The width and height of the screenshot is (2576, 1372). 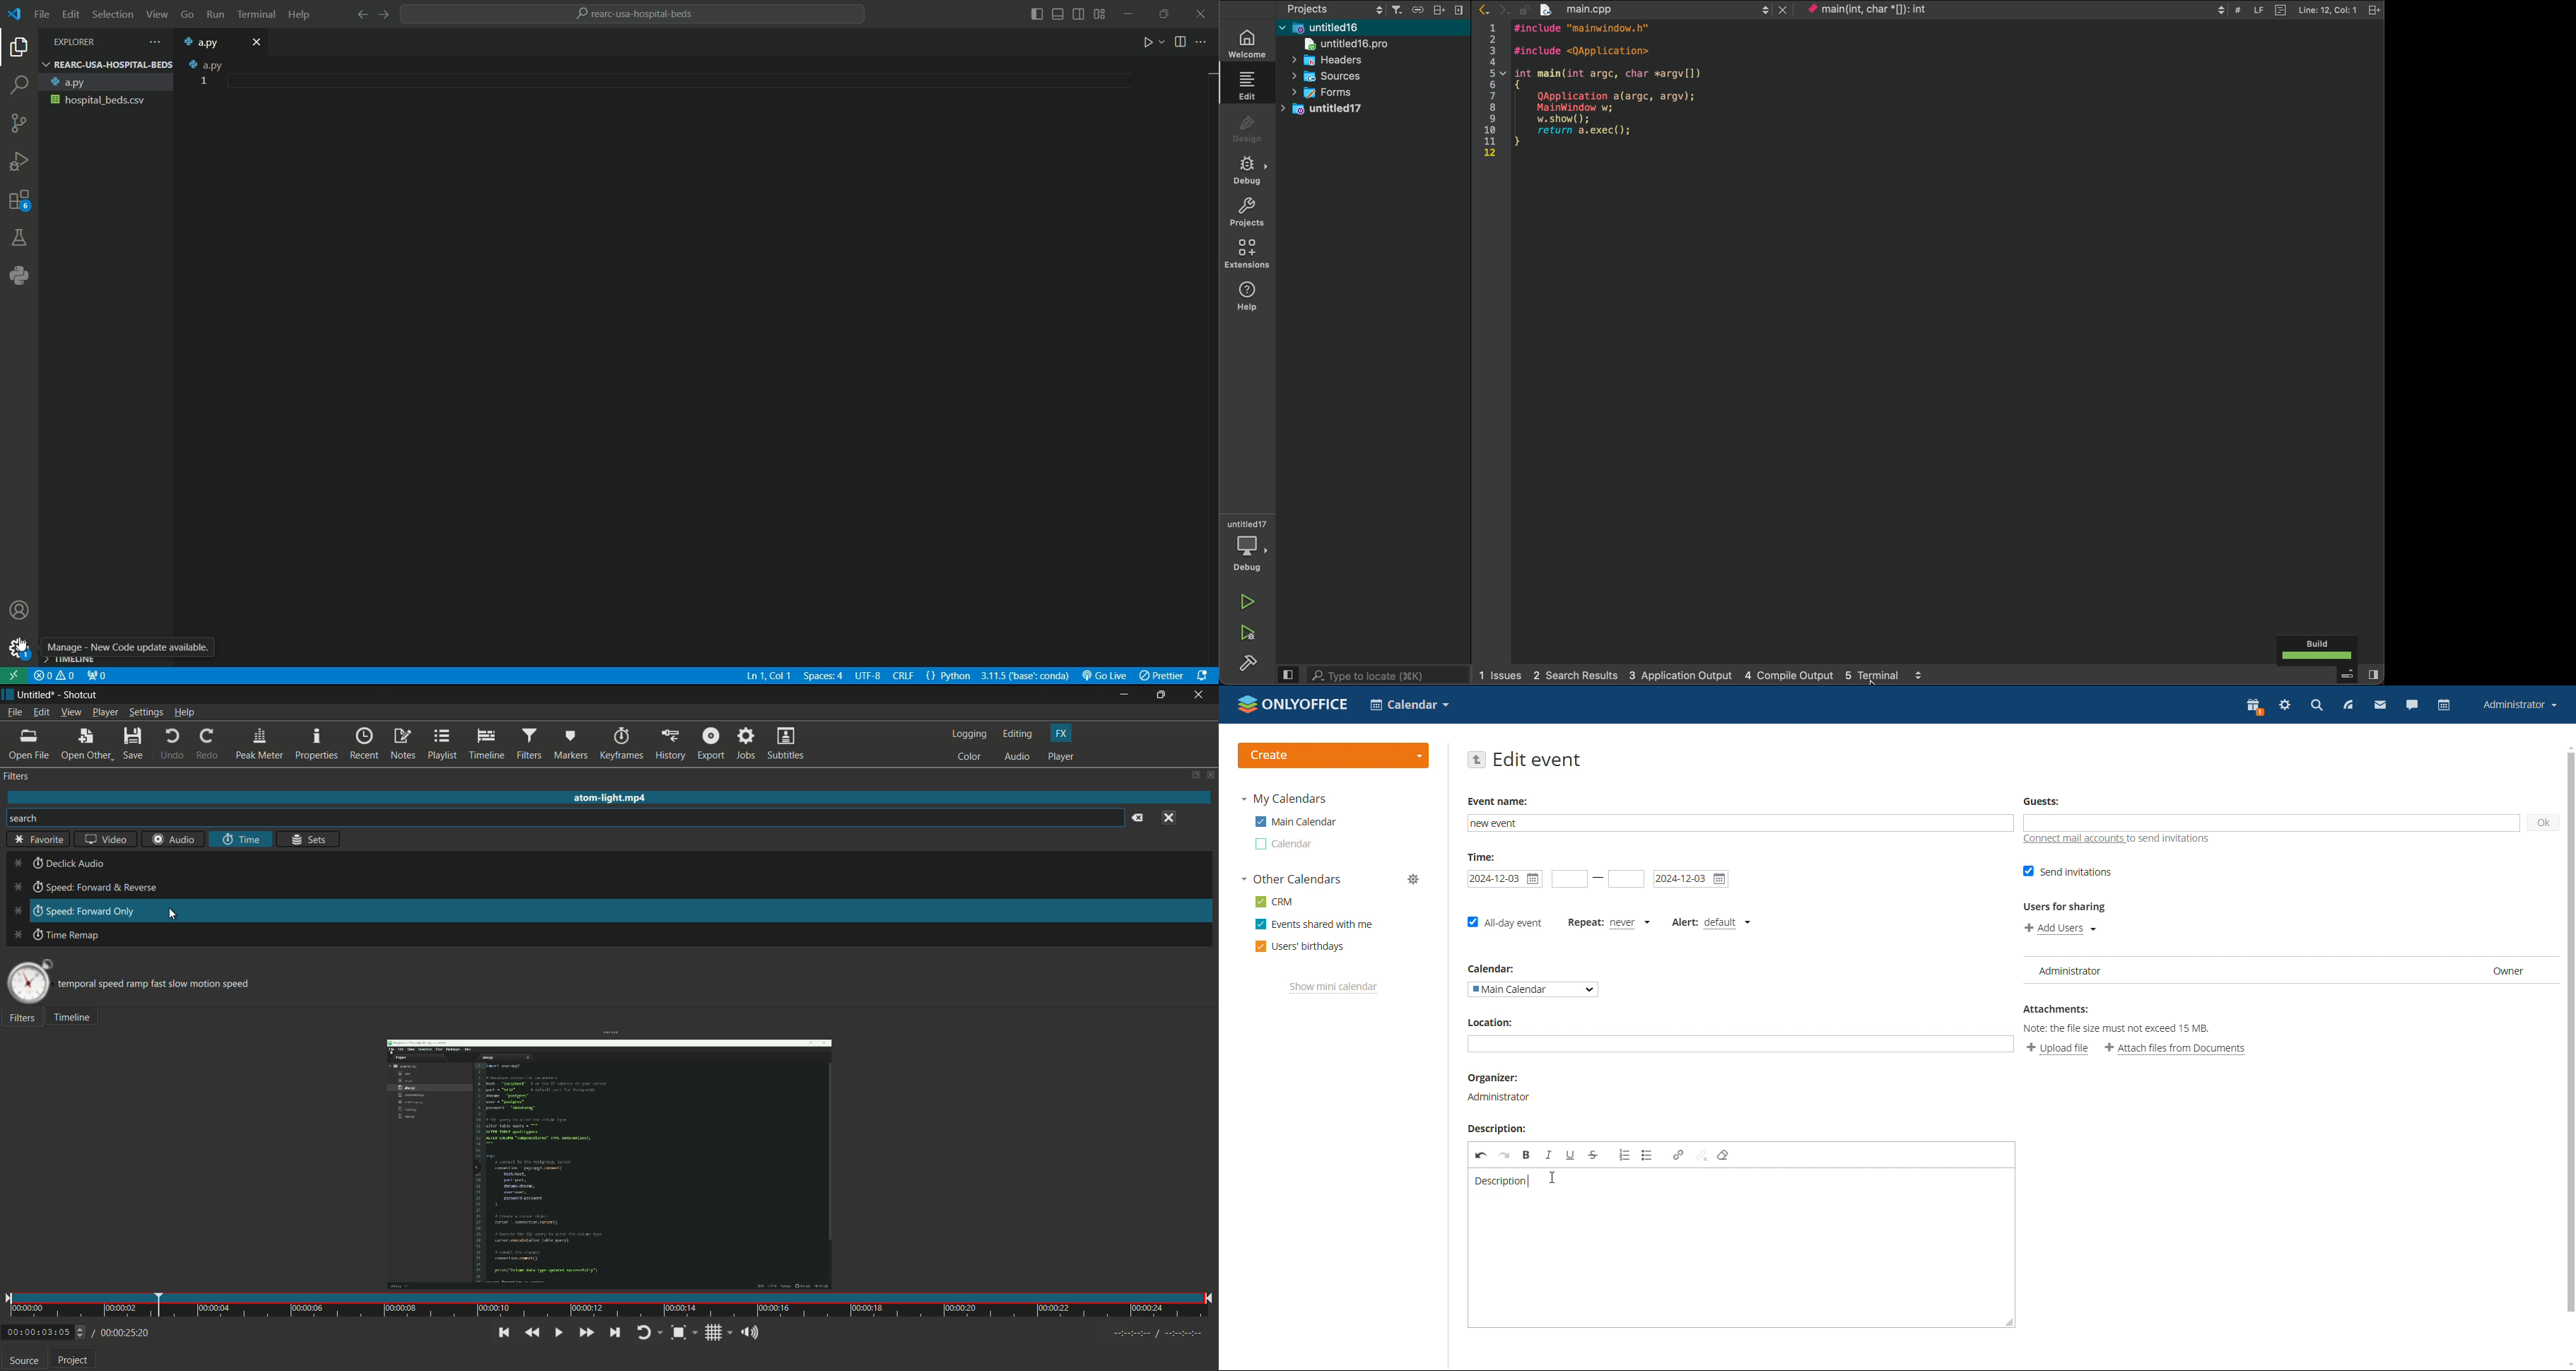 What do you see at coordinates (55, 676) in the screenshot?
I see `problem or error` at bounding box center [55, 676].